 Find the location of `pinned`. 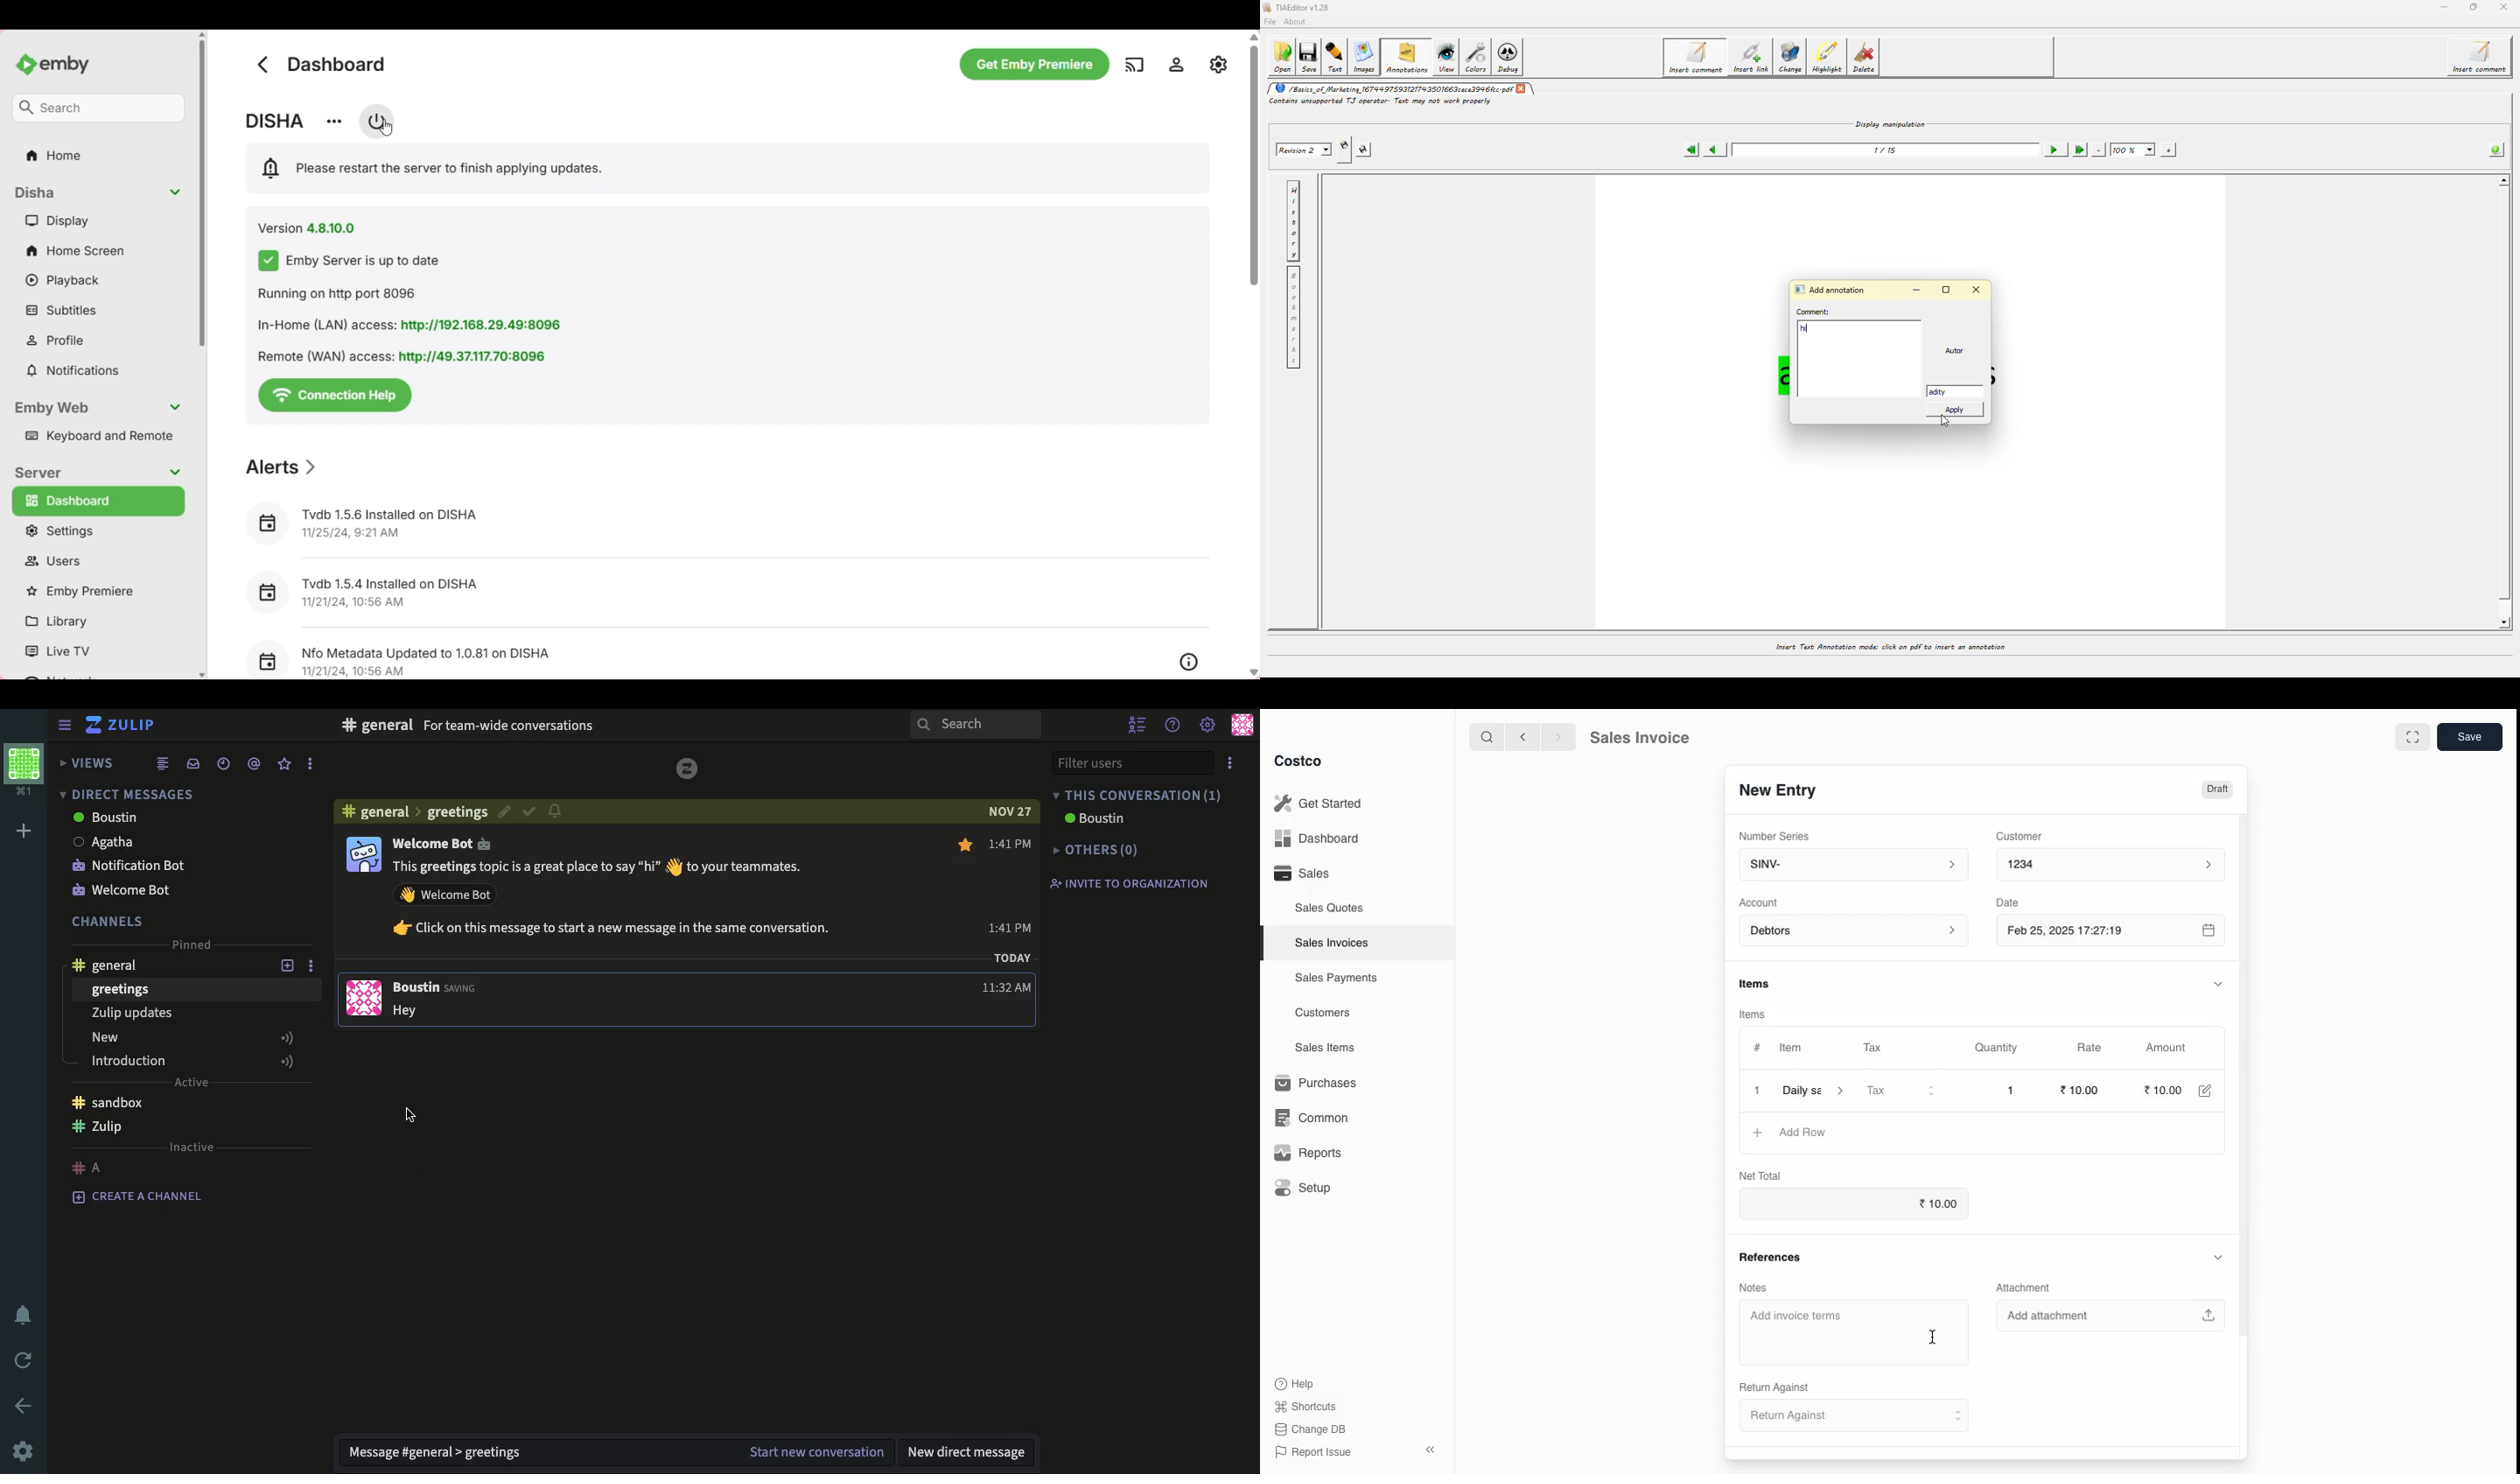

pinned is located at coordinates (193, 945).